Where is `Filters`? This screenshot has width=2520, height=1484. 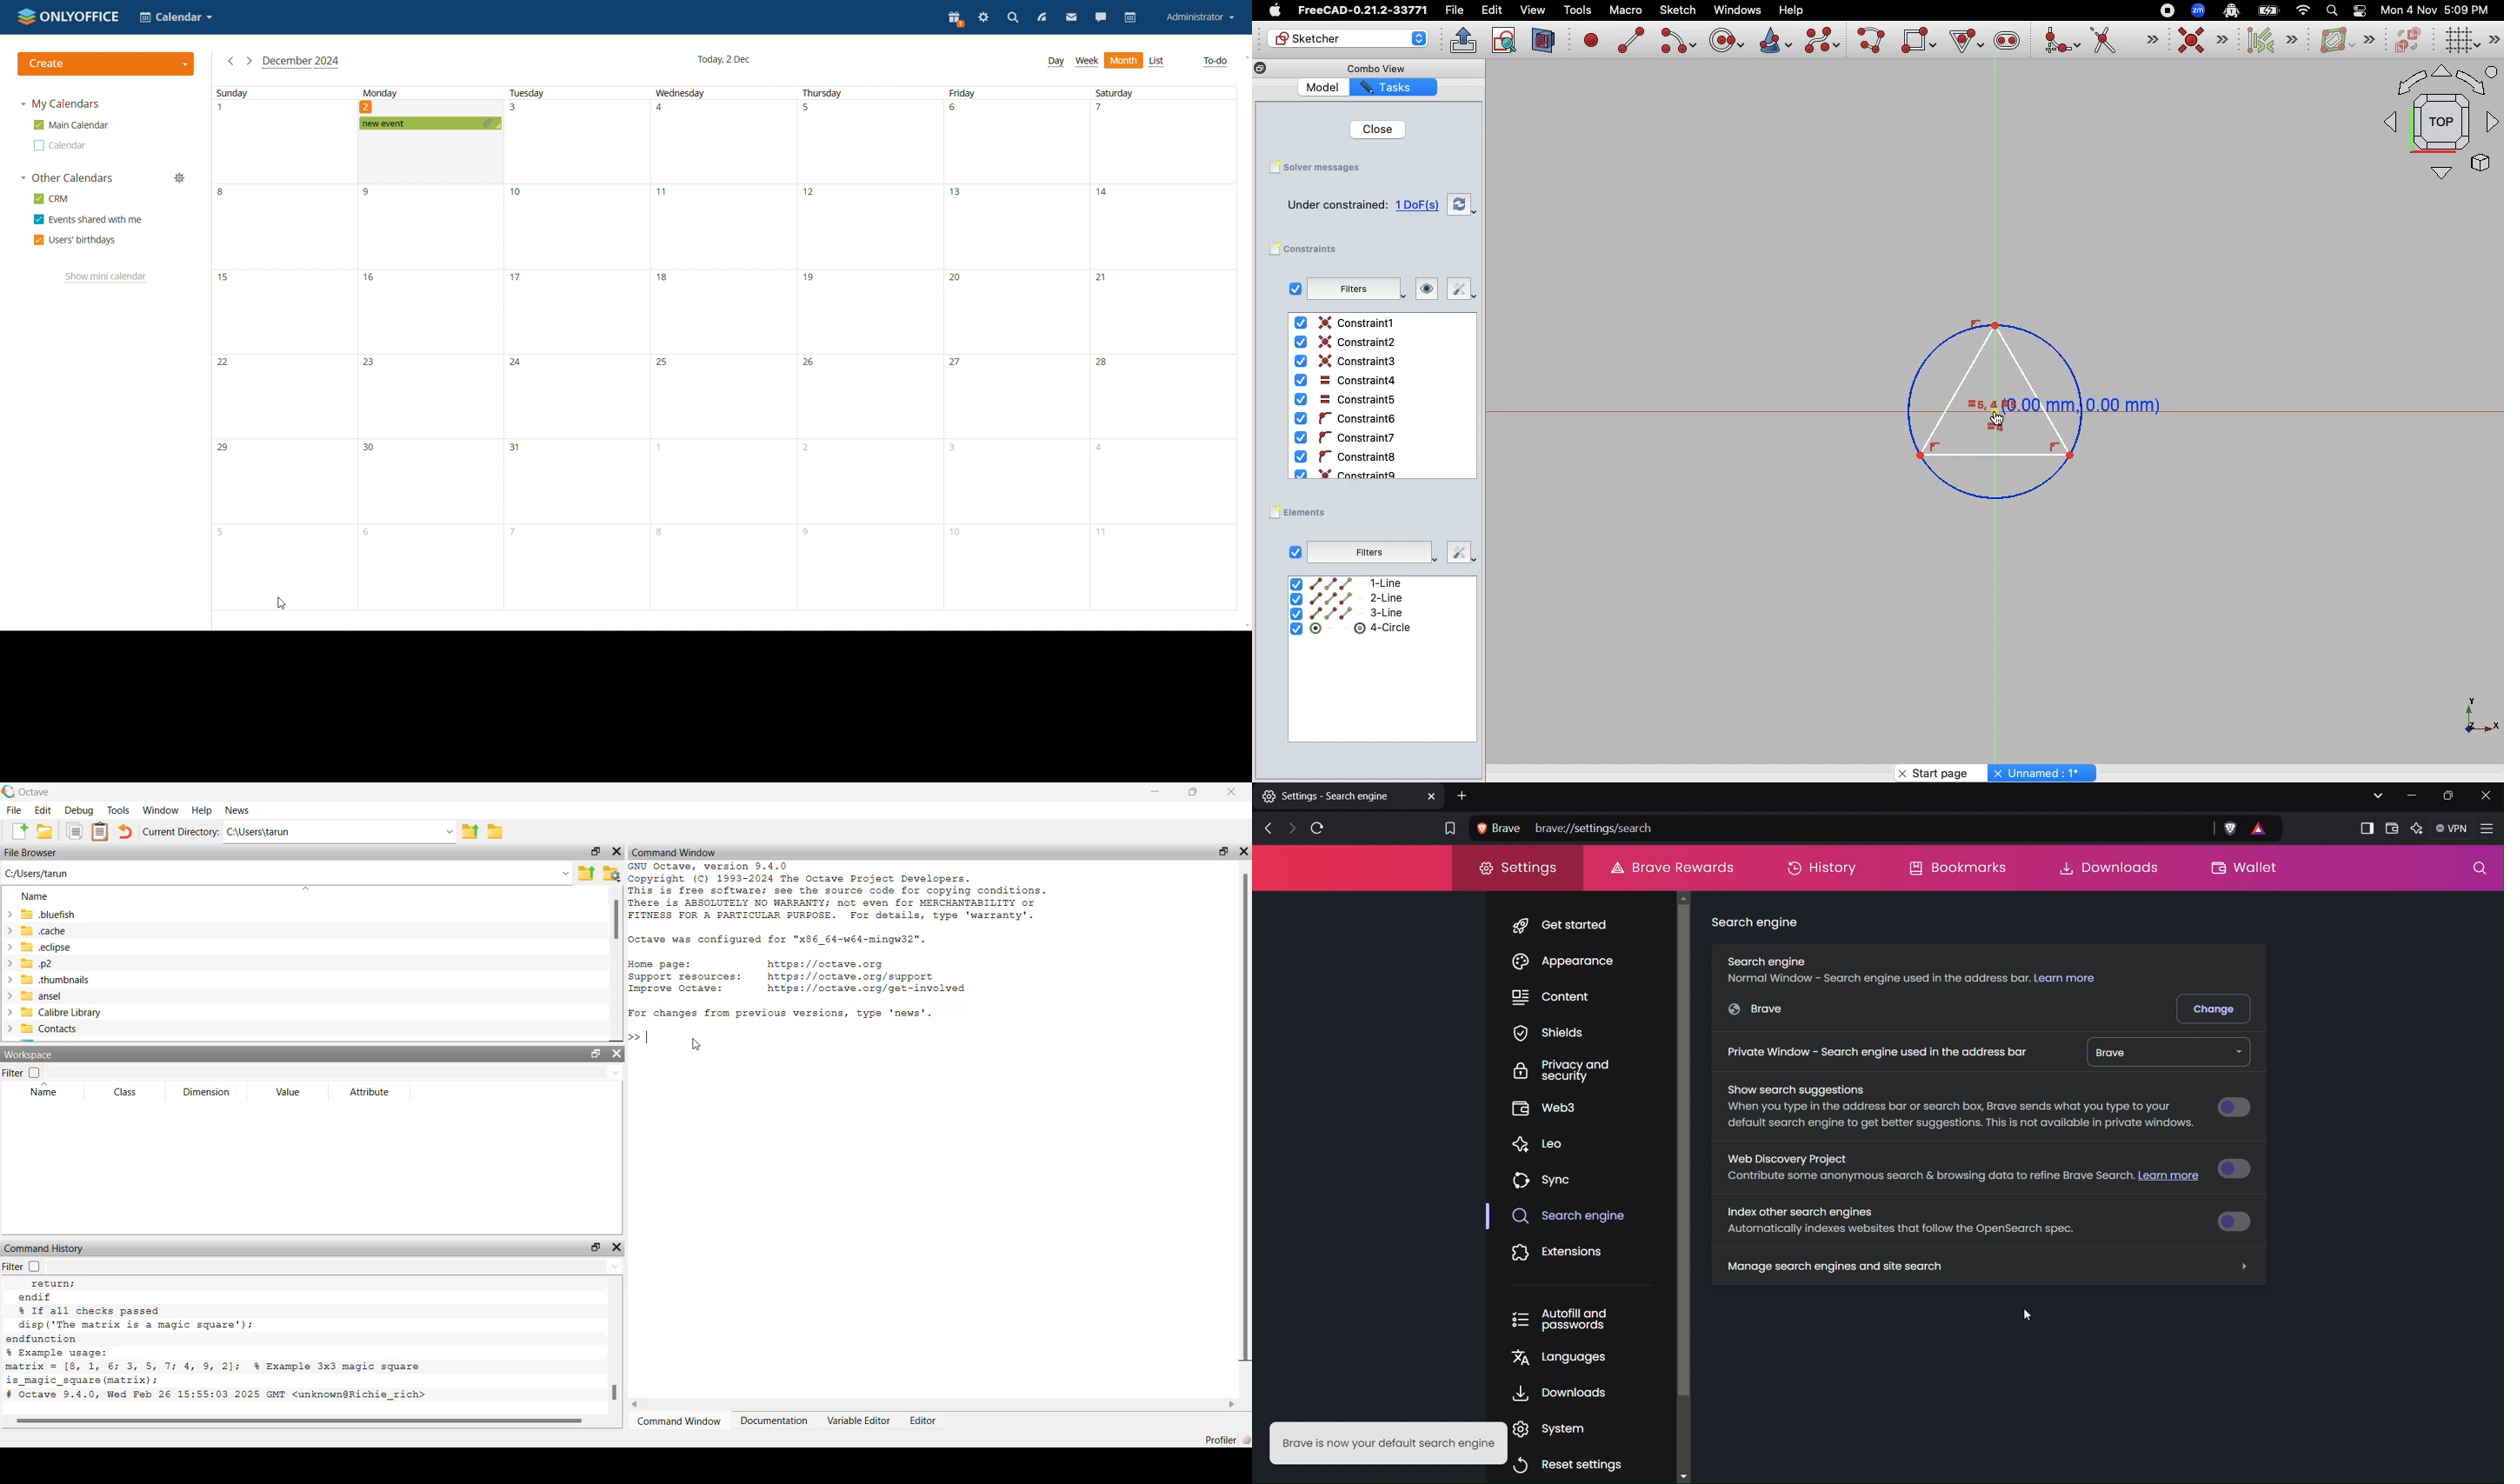
Filters is located at coordinates (1355, 289).